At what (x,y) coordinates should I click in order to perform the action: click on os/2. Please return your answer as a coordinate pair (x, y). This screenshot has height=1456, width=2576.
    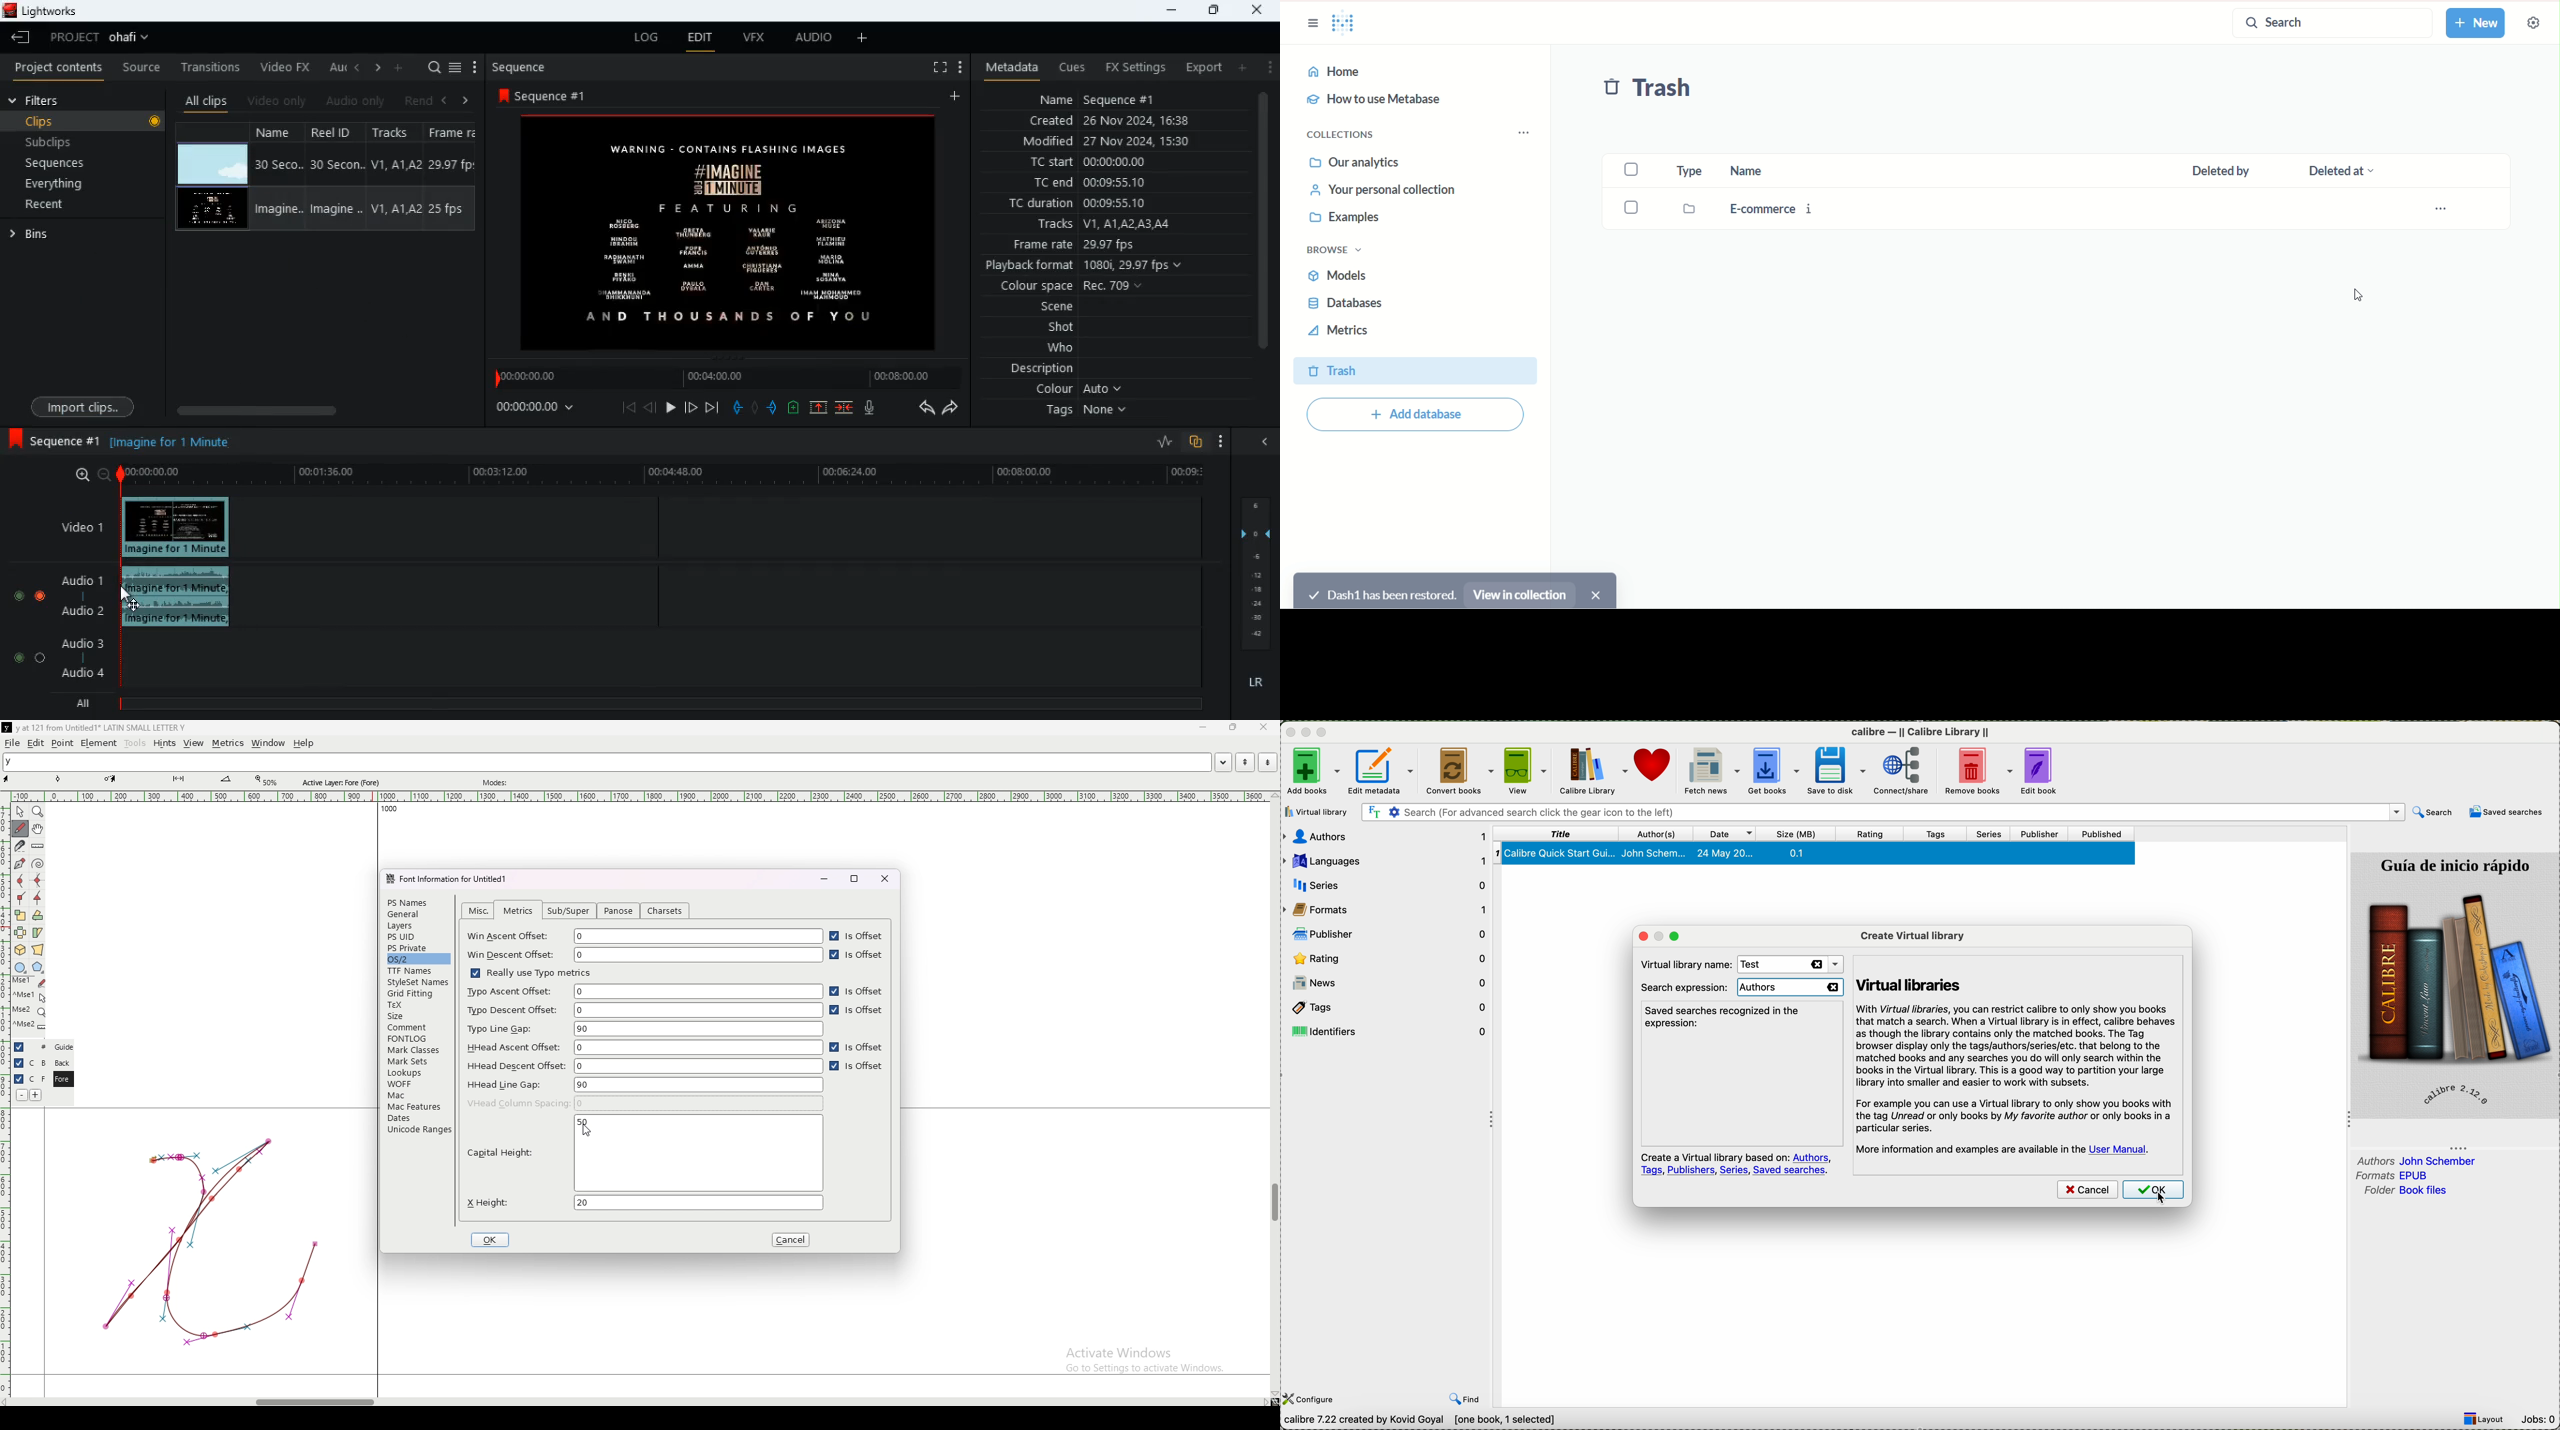
    Looking at the image, I should click on (417, 959).